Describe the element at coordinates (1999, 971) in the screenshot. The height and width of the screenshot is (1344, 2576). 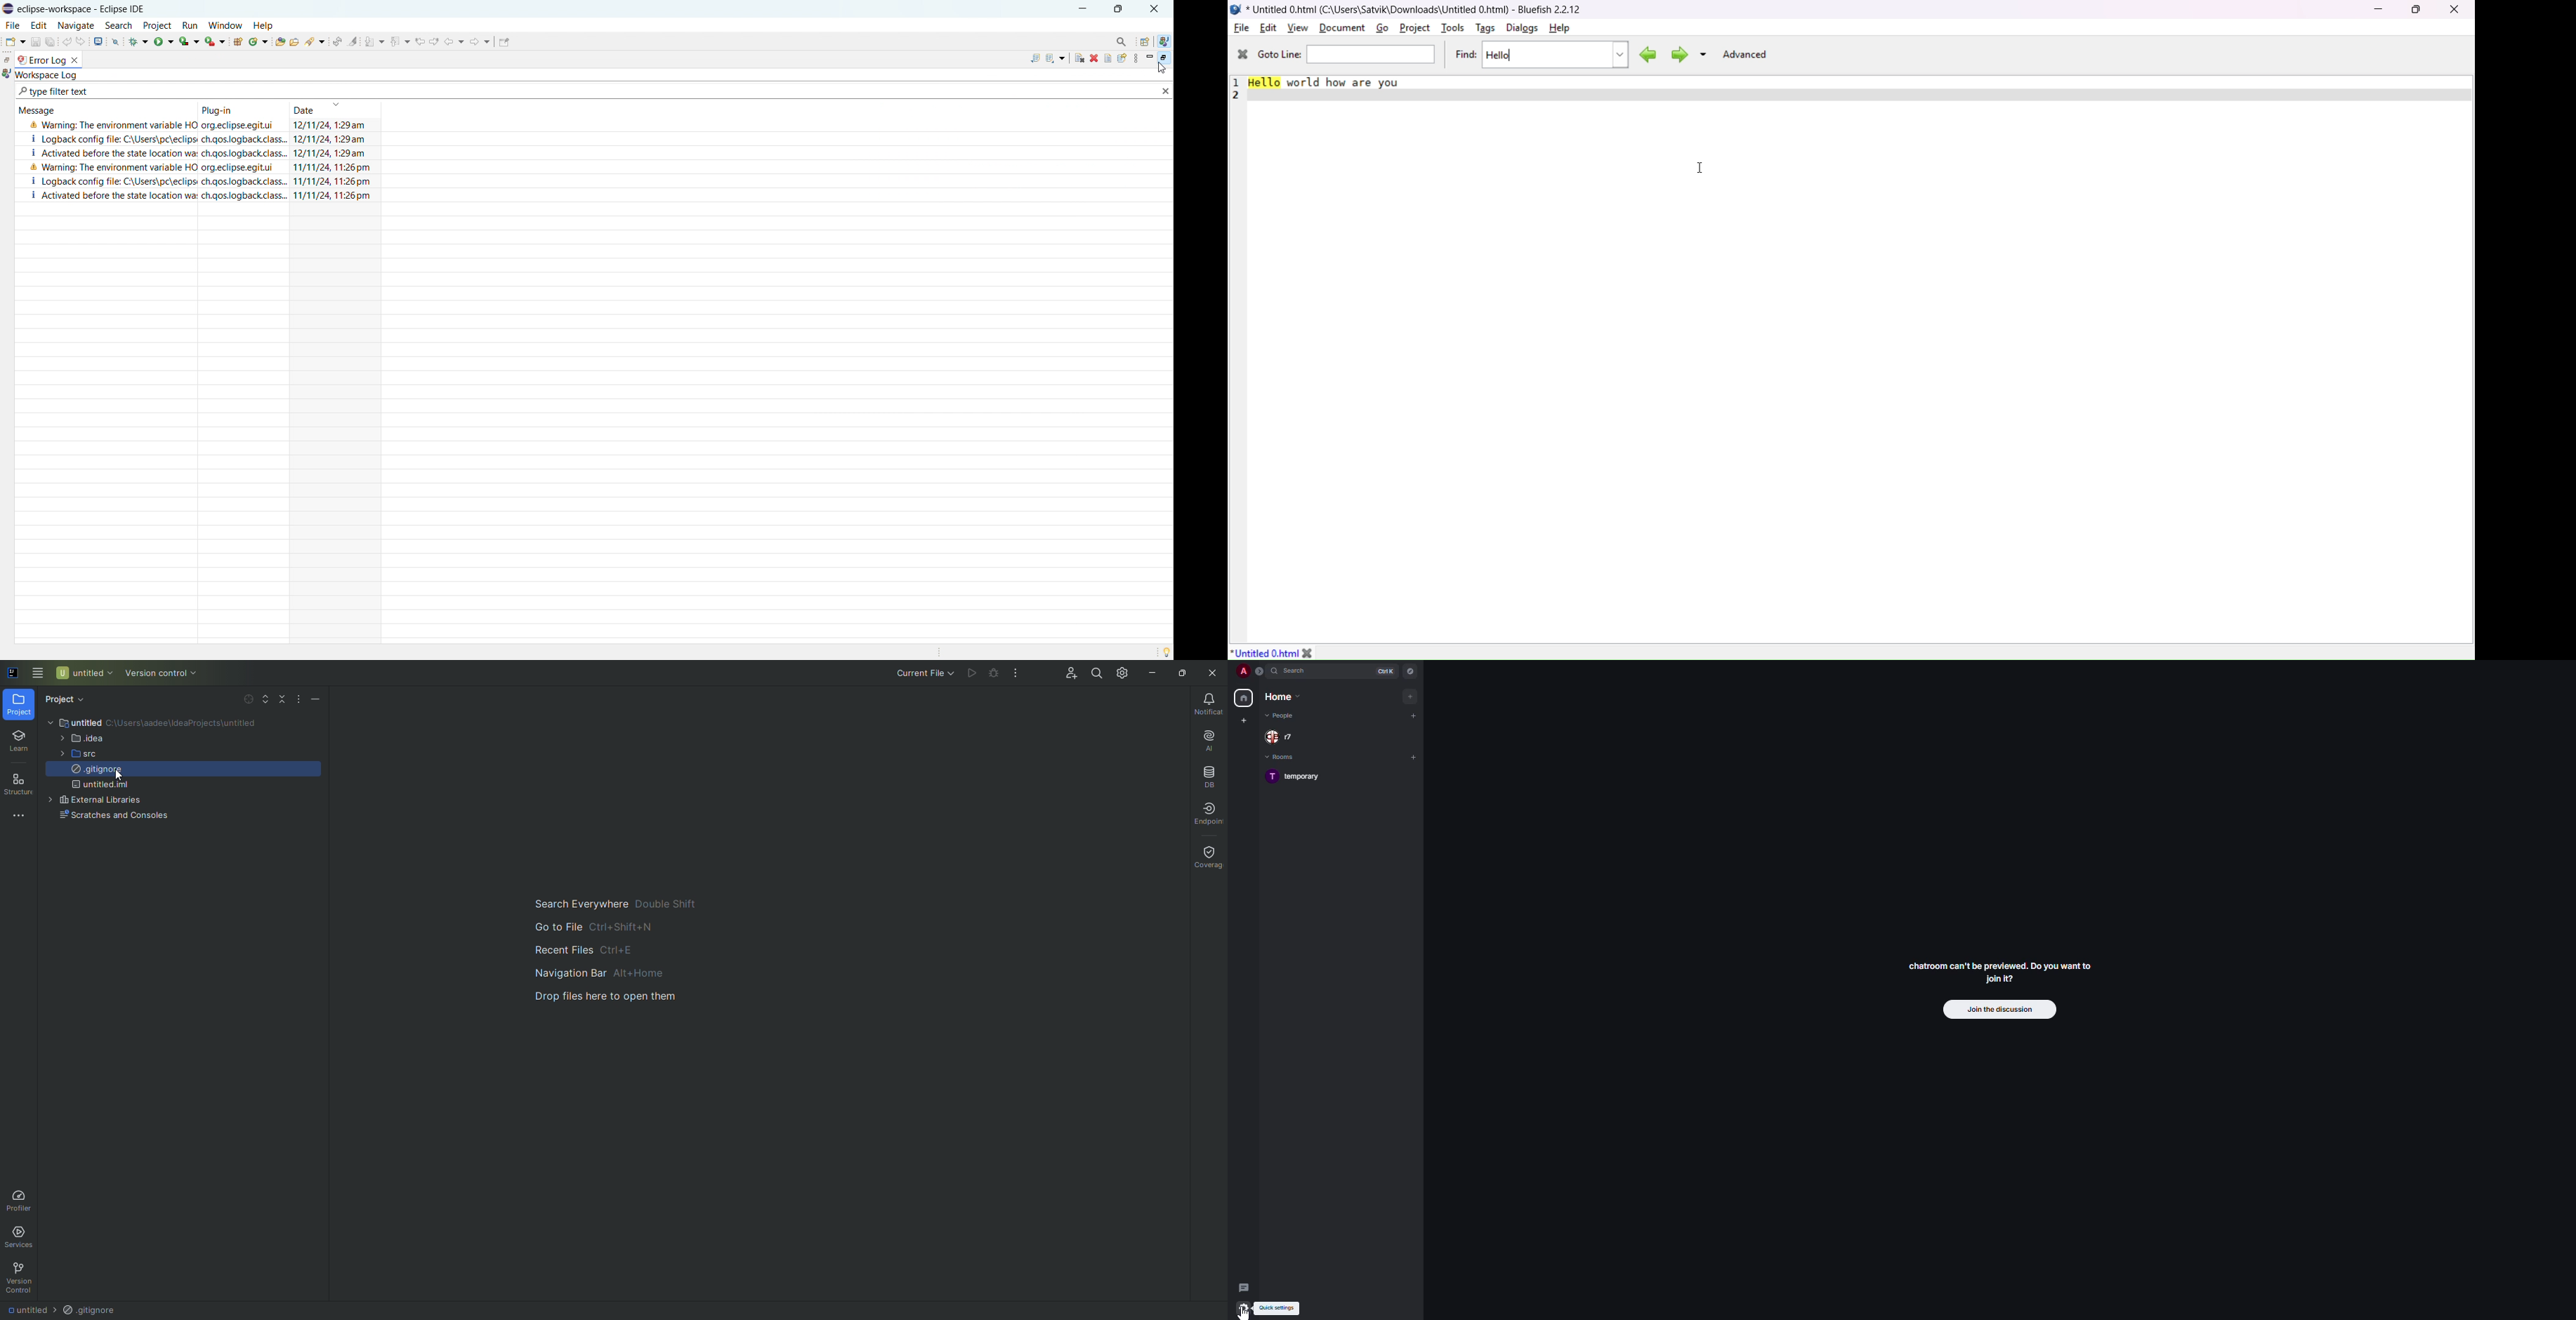
I see `chatroom can't be previewed. Do you want to join it?` at that location.